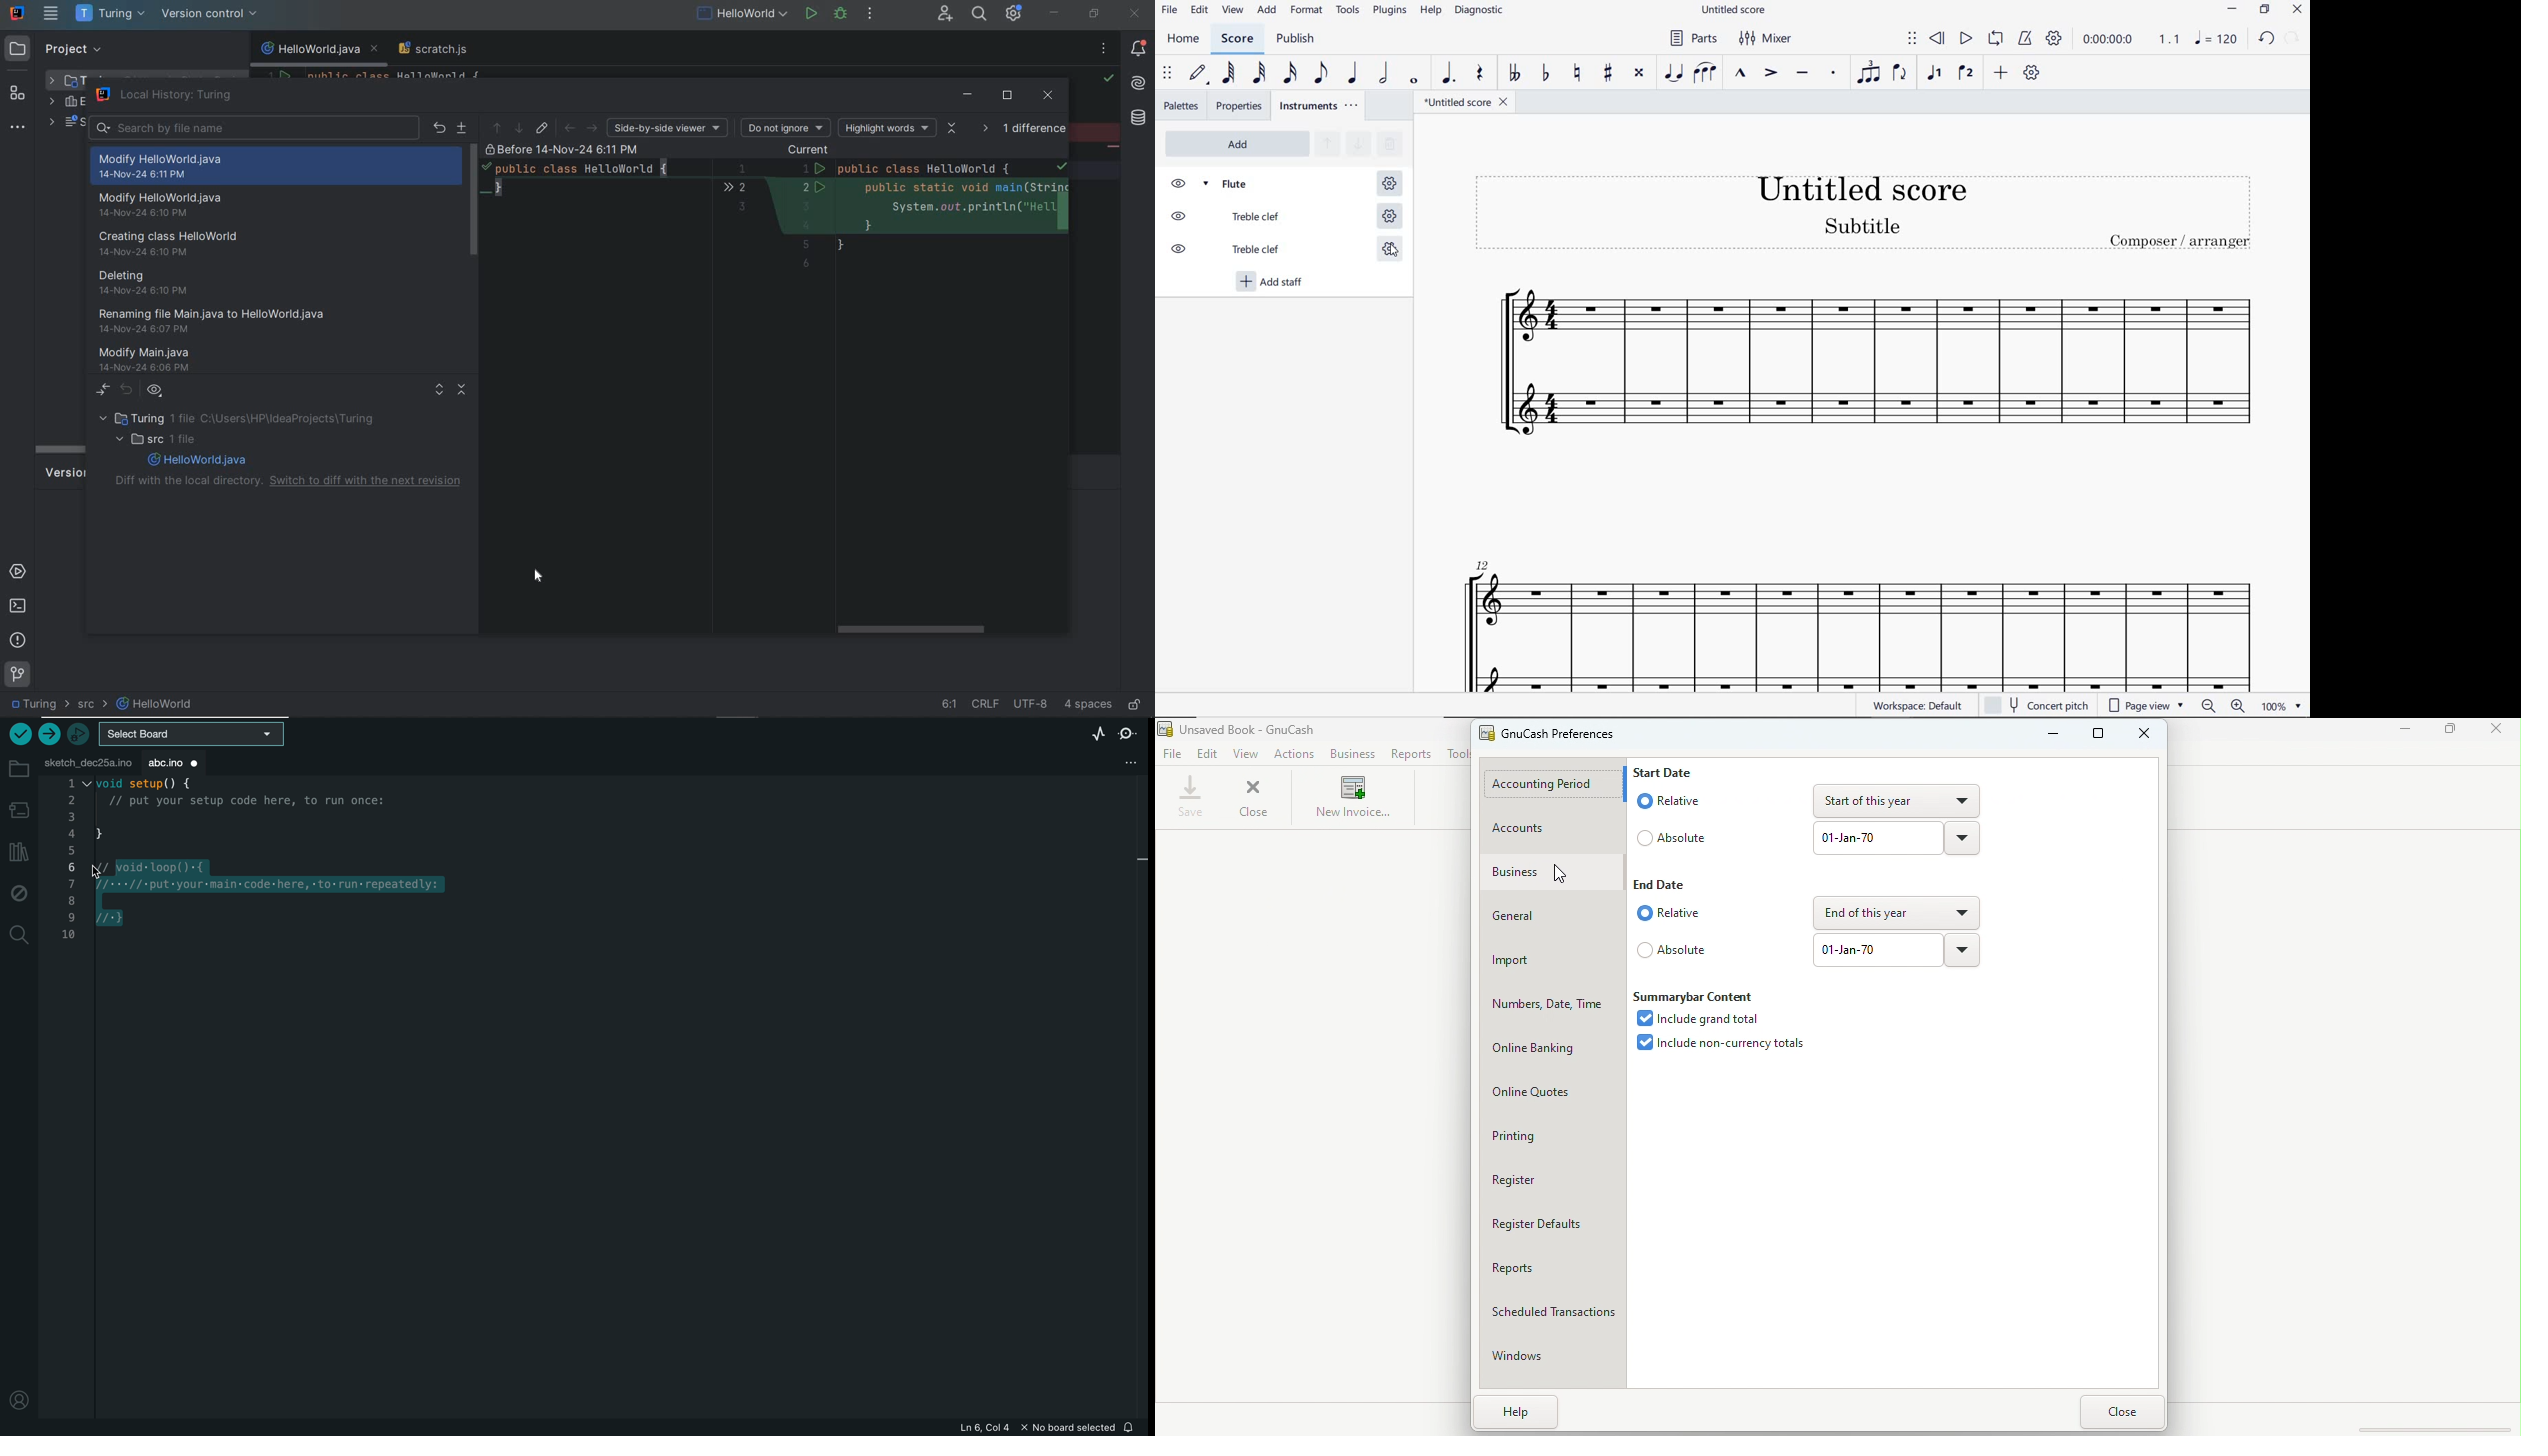 The image size is (2548, 1456). Describe the element at coordinates (1874, 949) in the screenshot. I see `Text box` at that location.